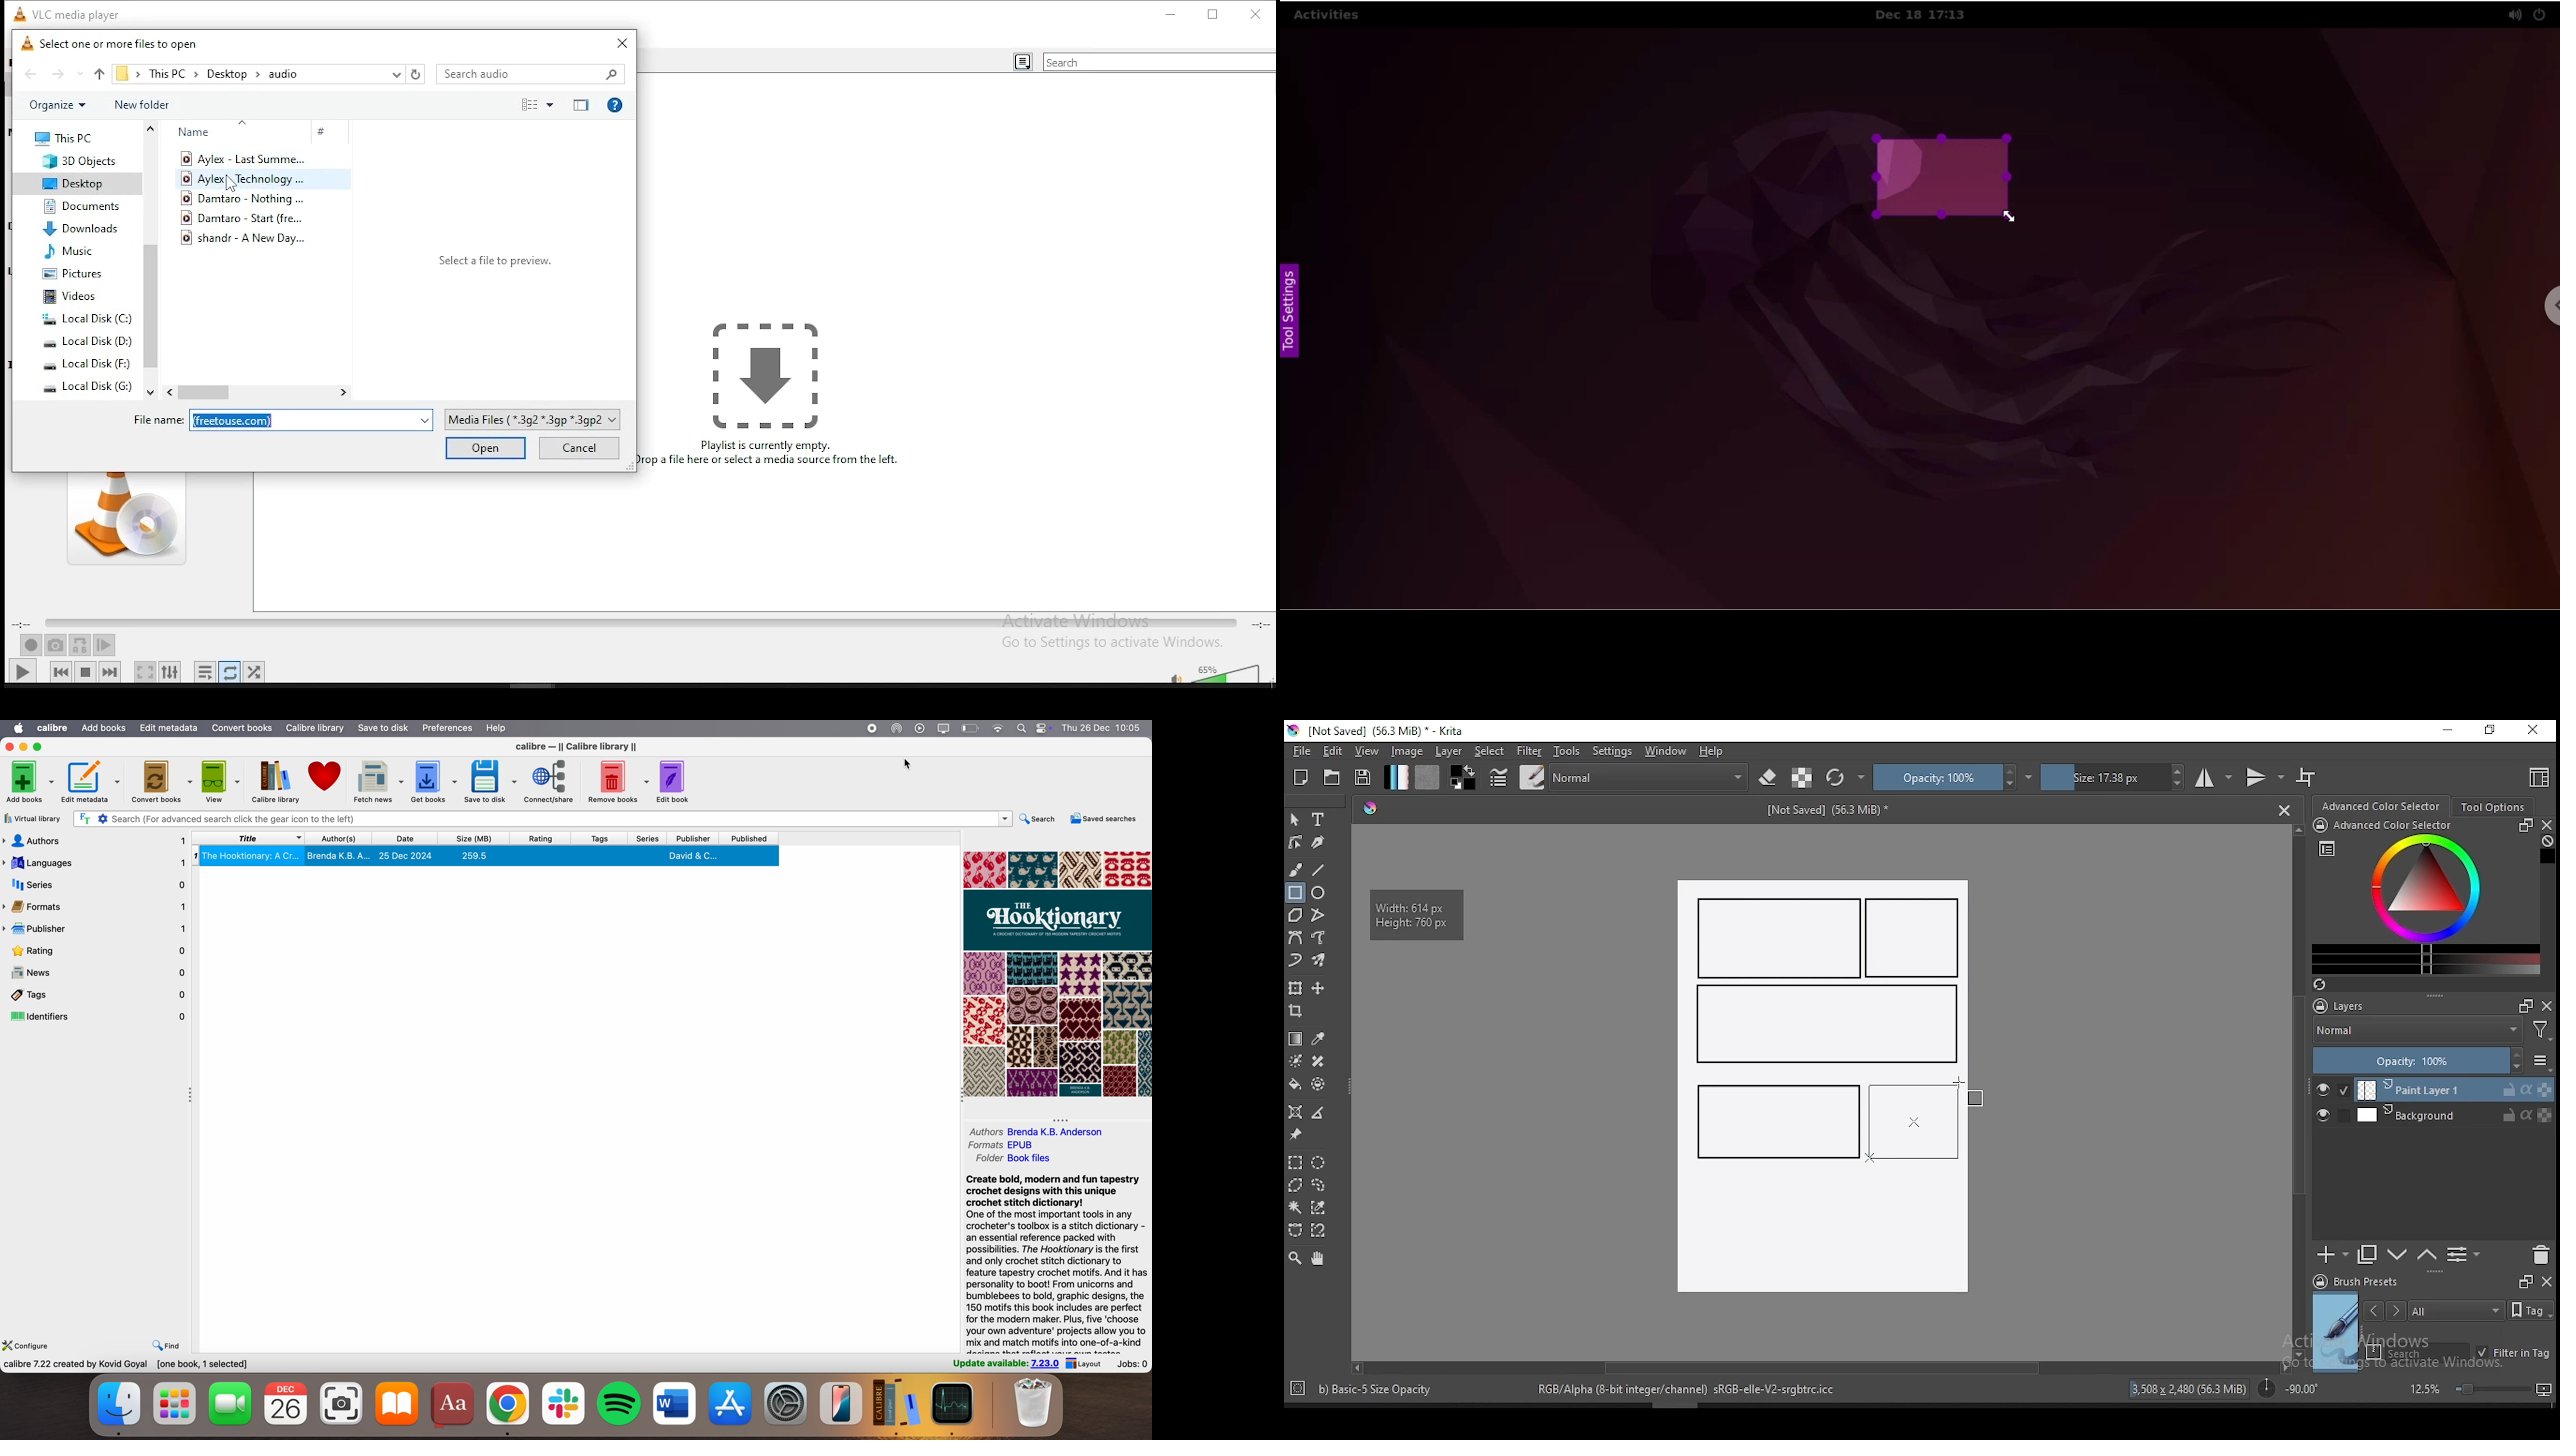 Image resolution: width=2576 pixels, height=1456 pixels. What do you see at coordinates (673, 1400) in the screenshot?
I see `word` at bounding box center [673, 1400].